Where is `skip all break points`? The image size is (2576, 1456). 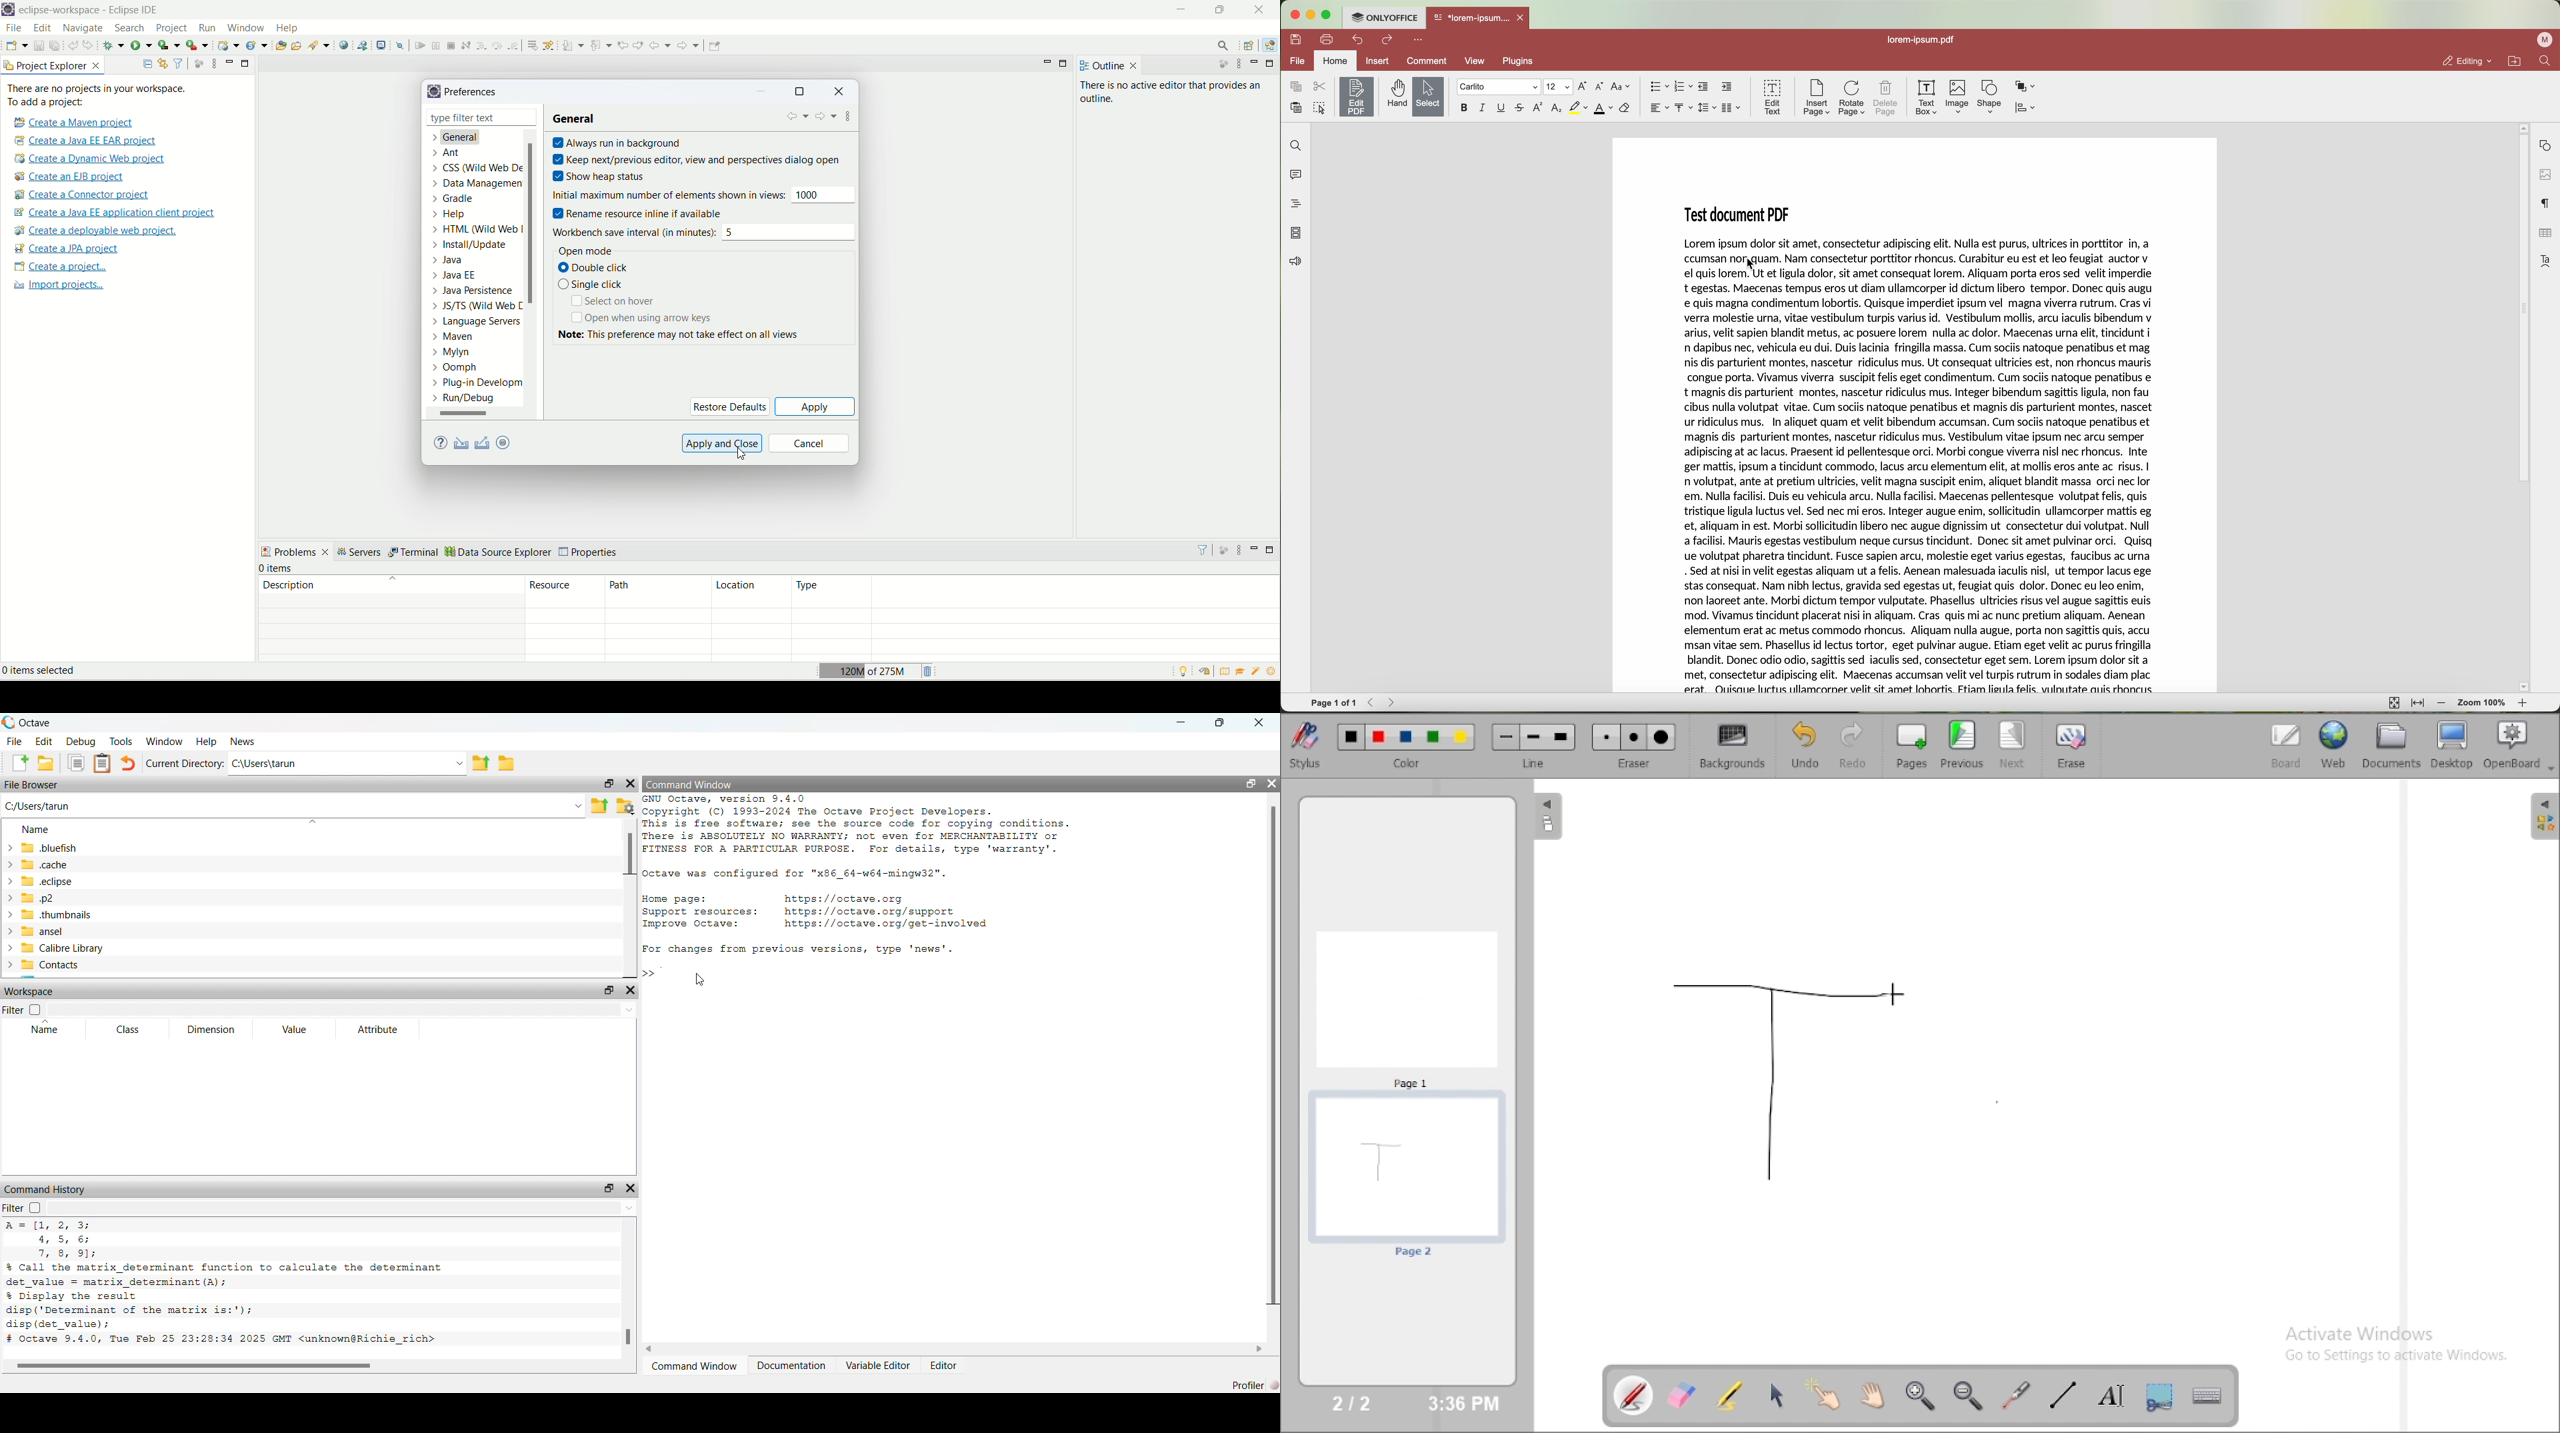 skip all break points is located at coordinates (400, 45).